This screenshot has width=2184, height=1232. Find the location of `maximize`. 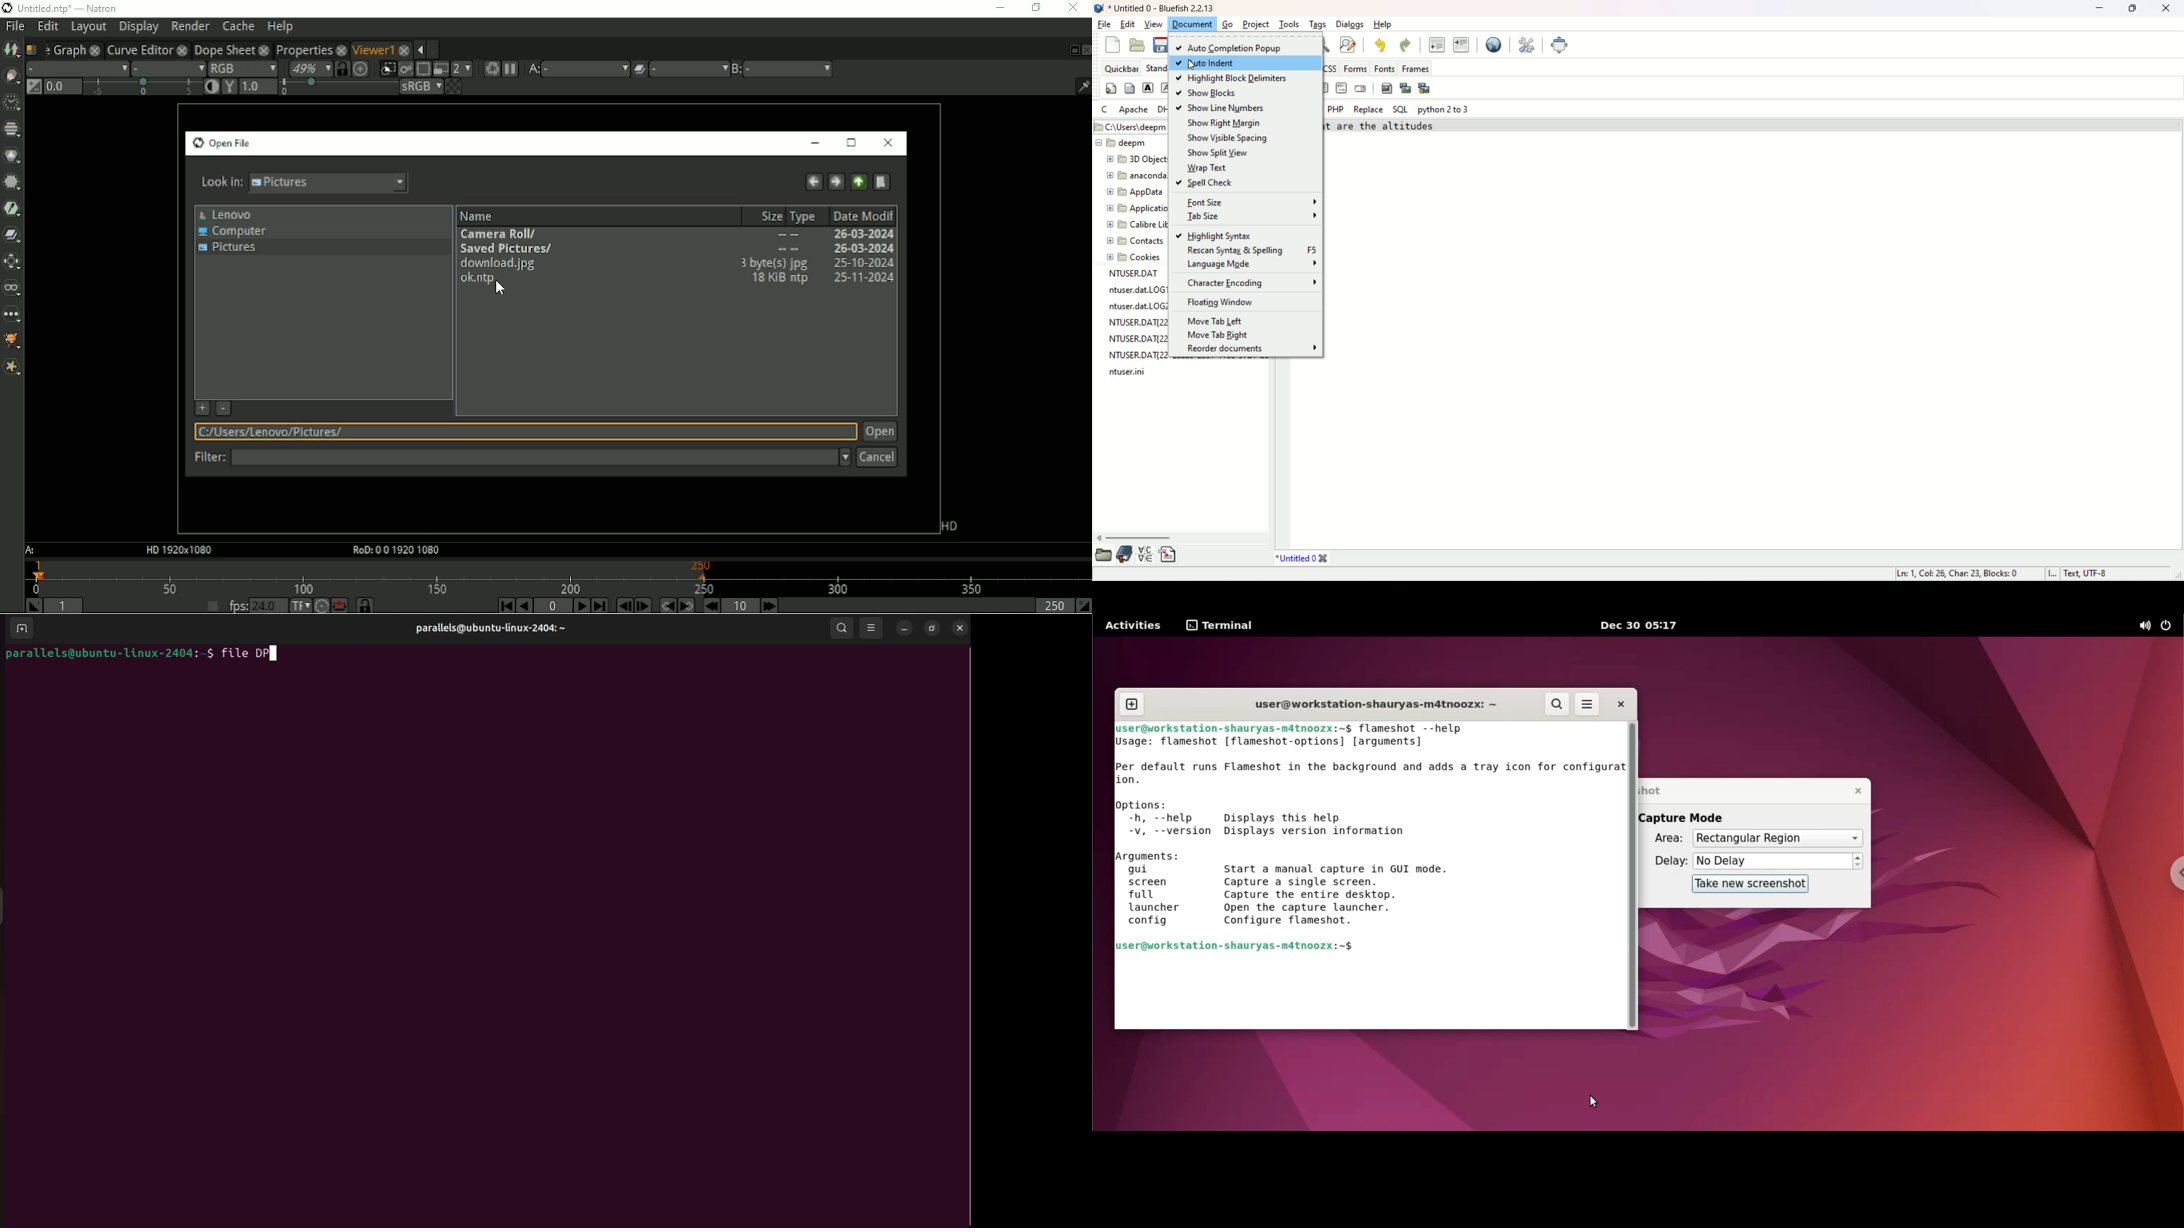

maximize is located at coordinates (2132, 9).